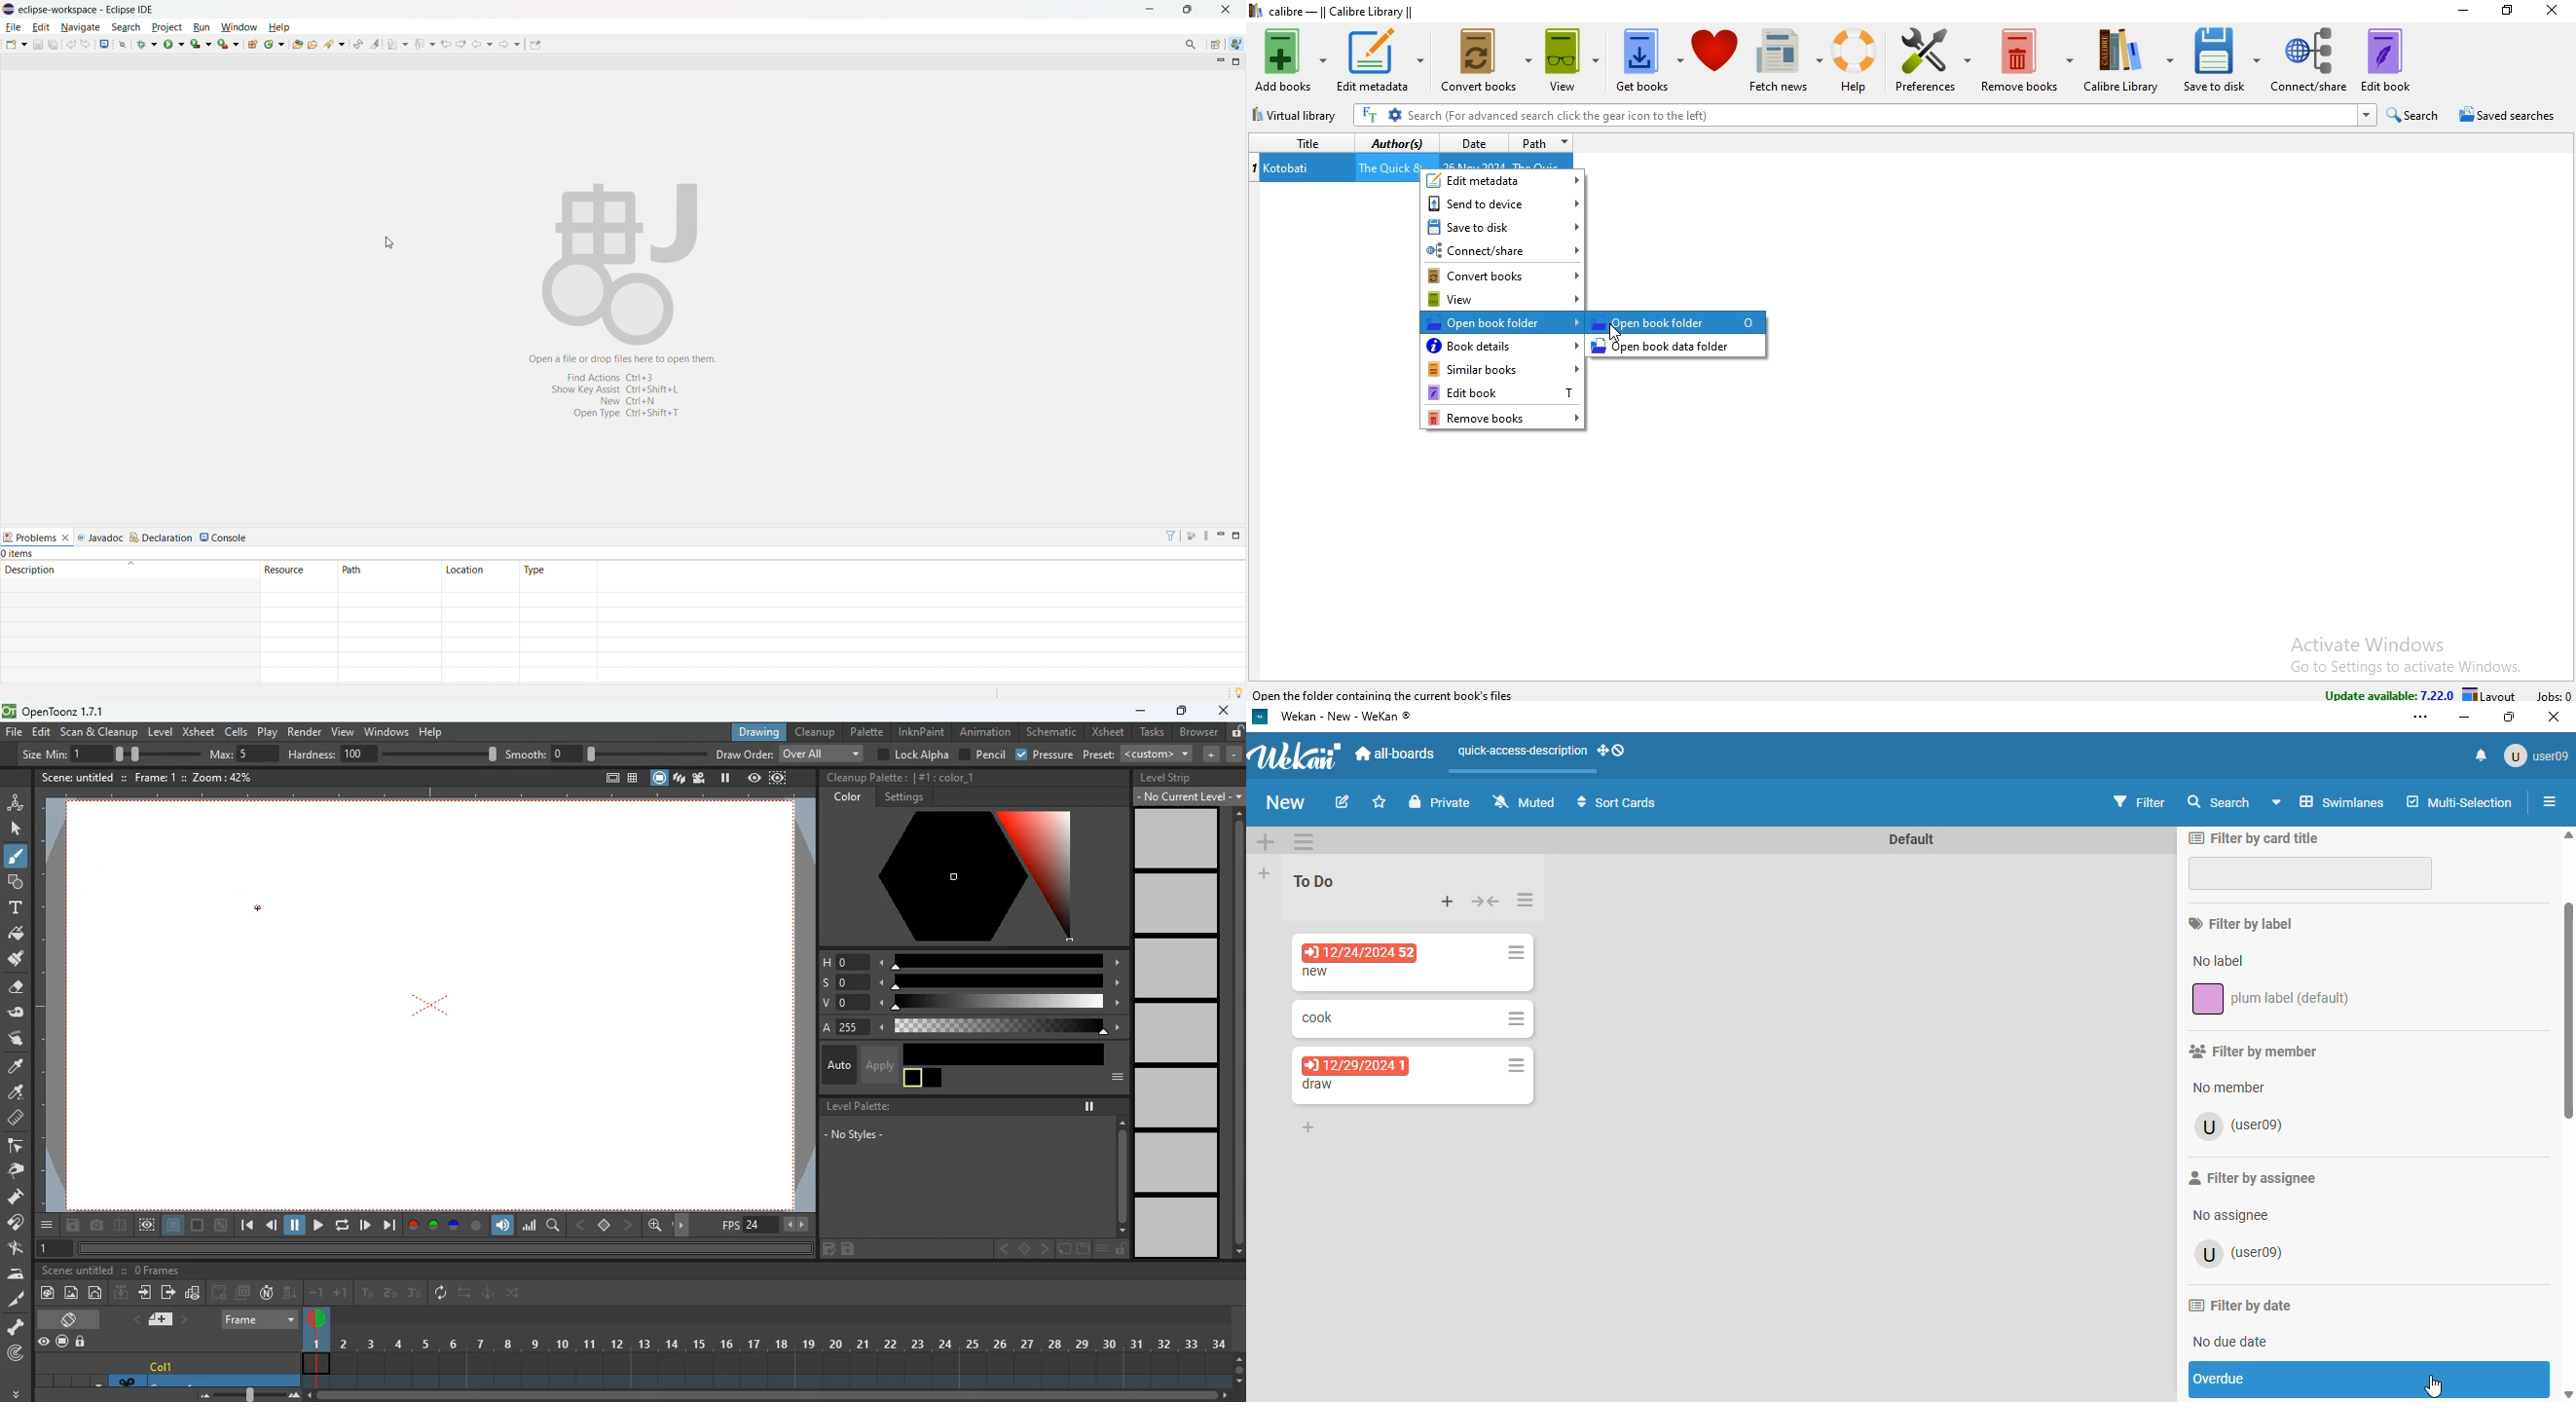 This screenshot has width=2576, height=1428. Describe the element at coordinates (633, 400) in the screenshot. I see `New Ctrl+N` at that location.